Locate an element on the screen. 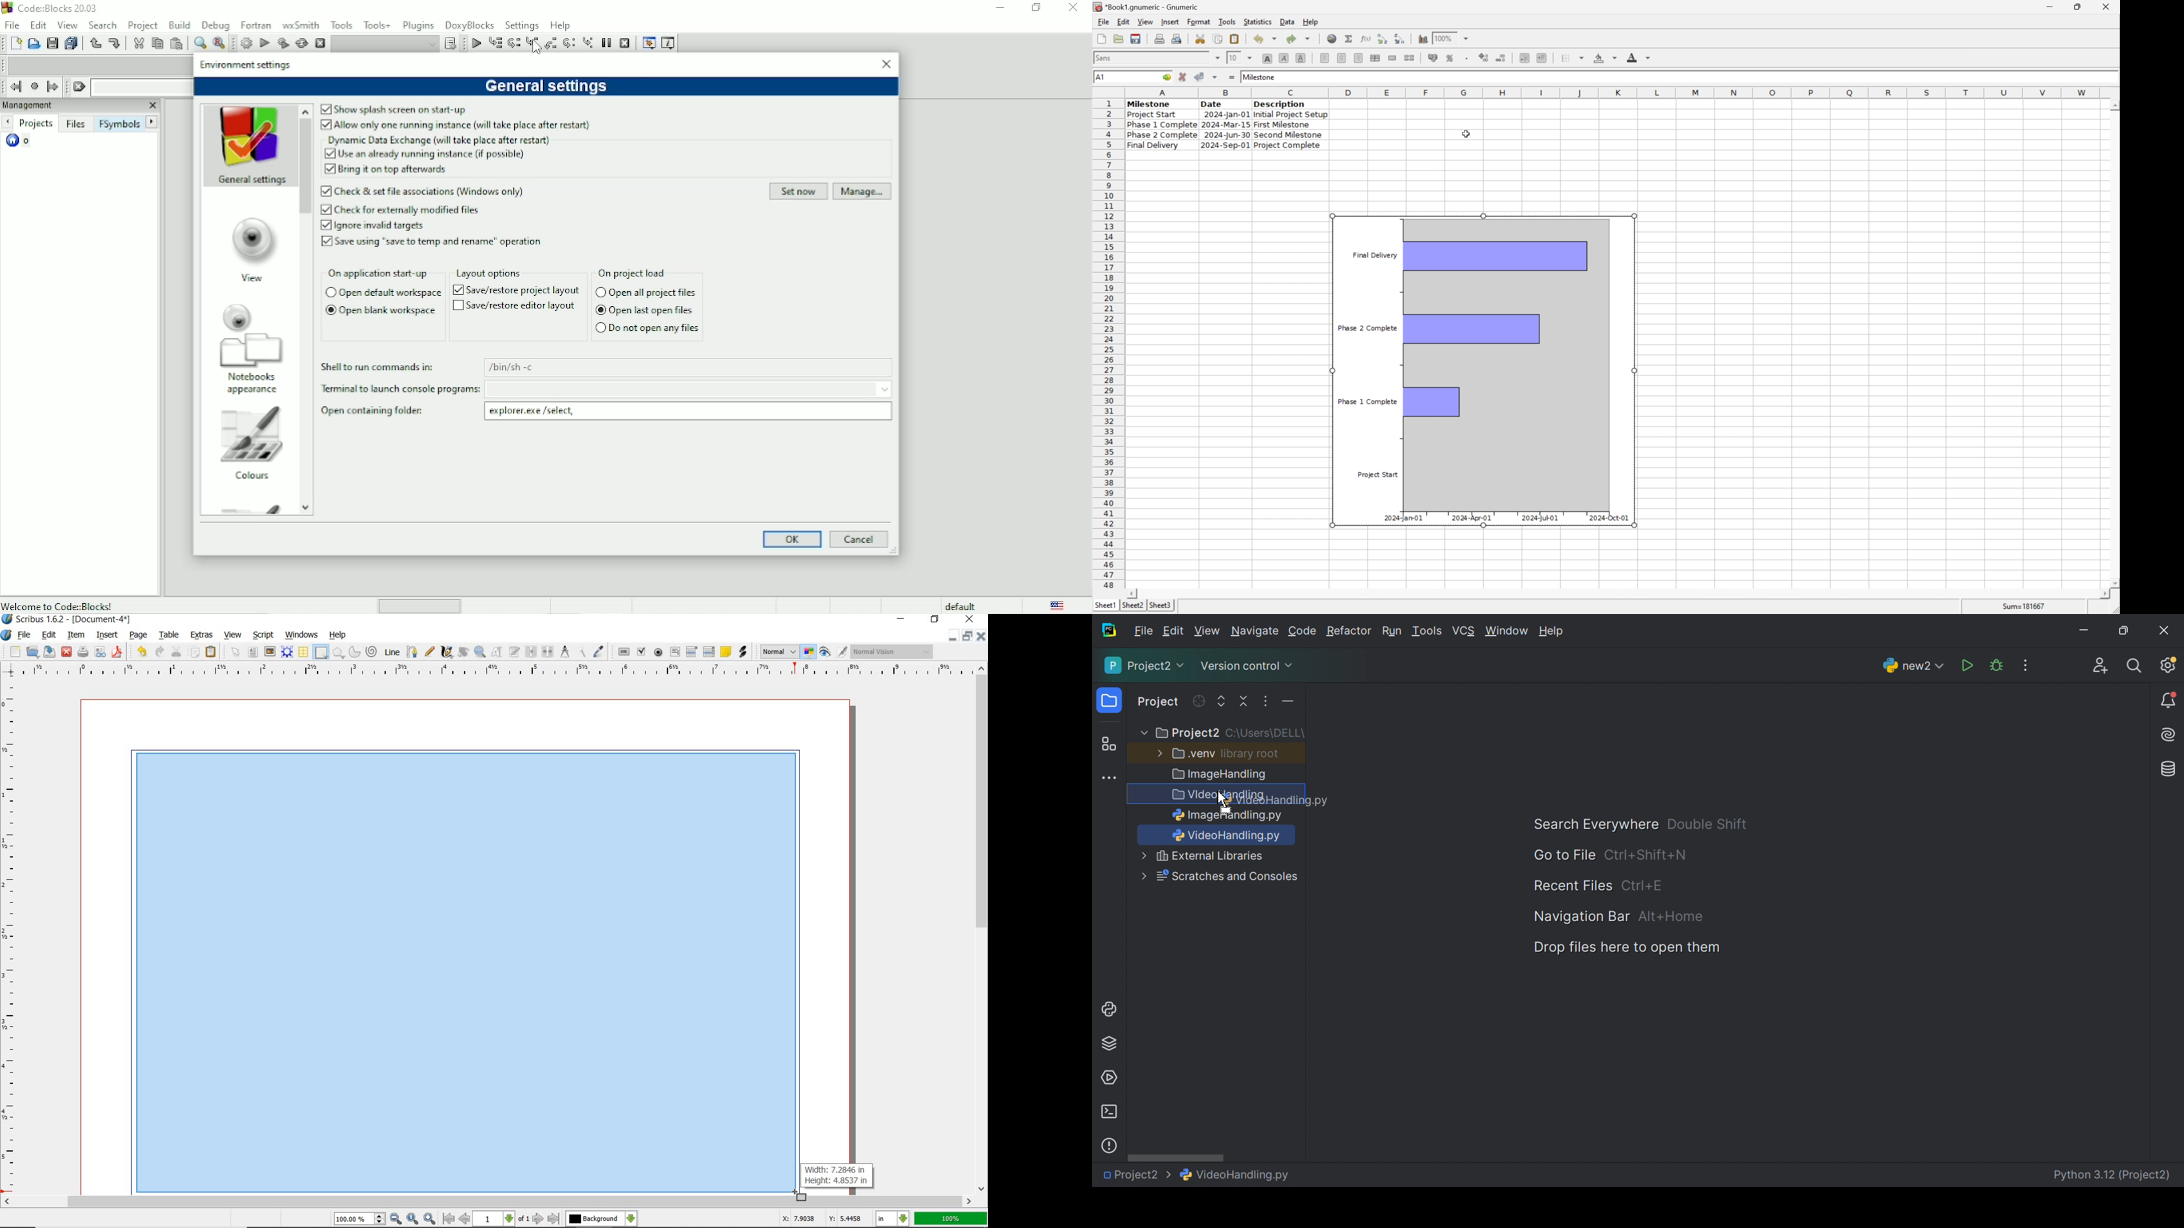  Open blank workspace is located at coordinates (380, 310).